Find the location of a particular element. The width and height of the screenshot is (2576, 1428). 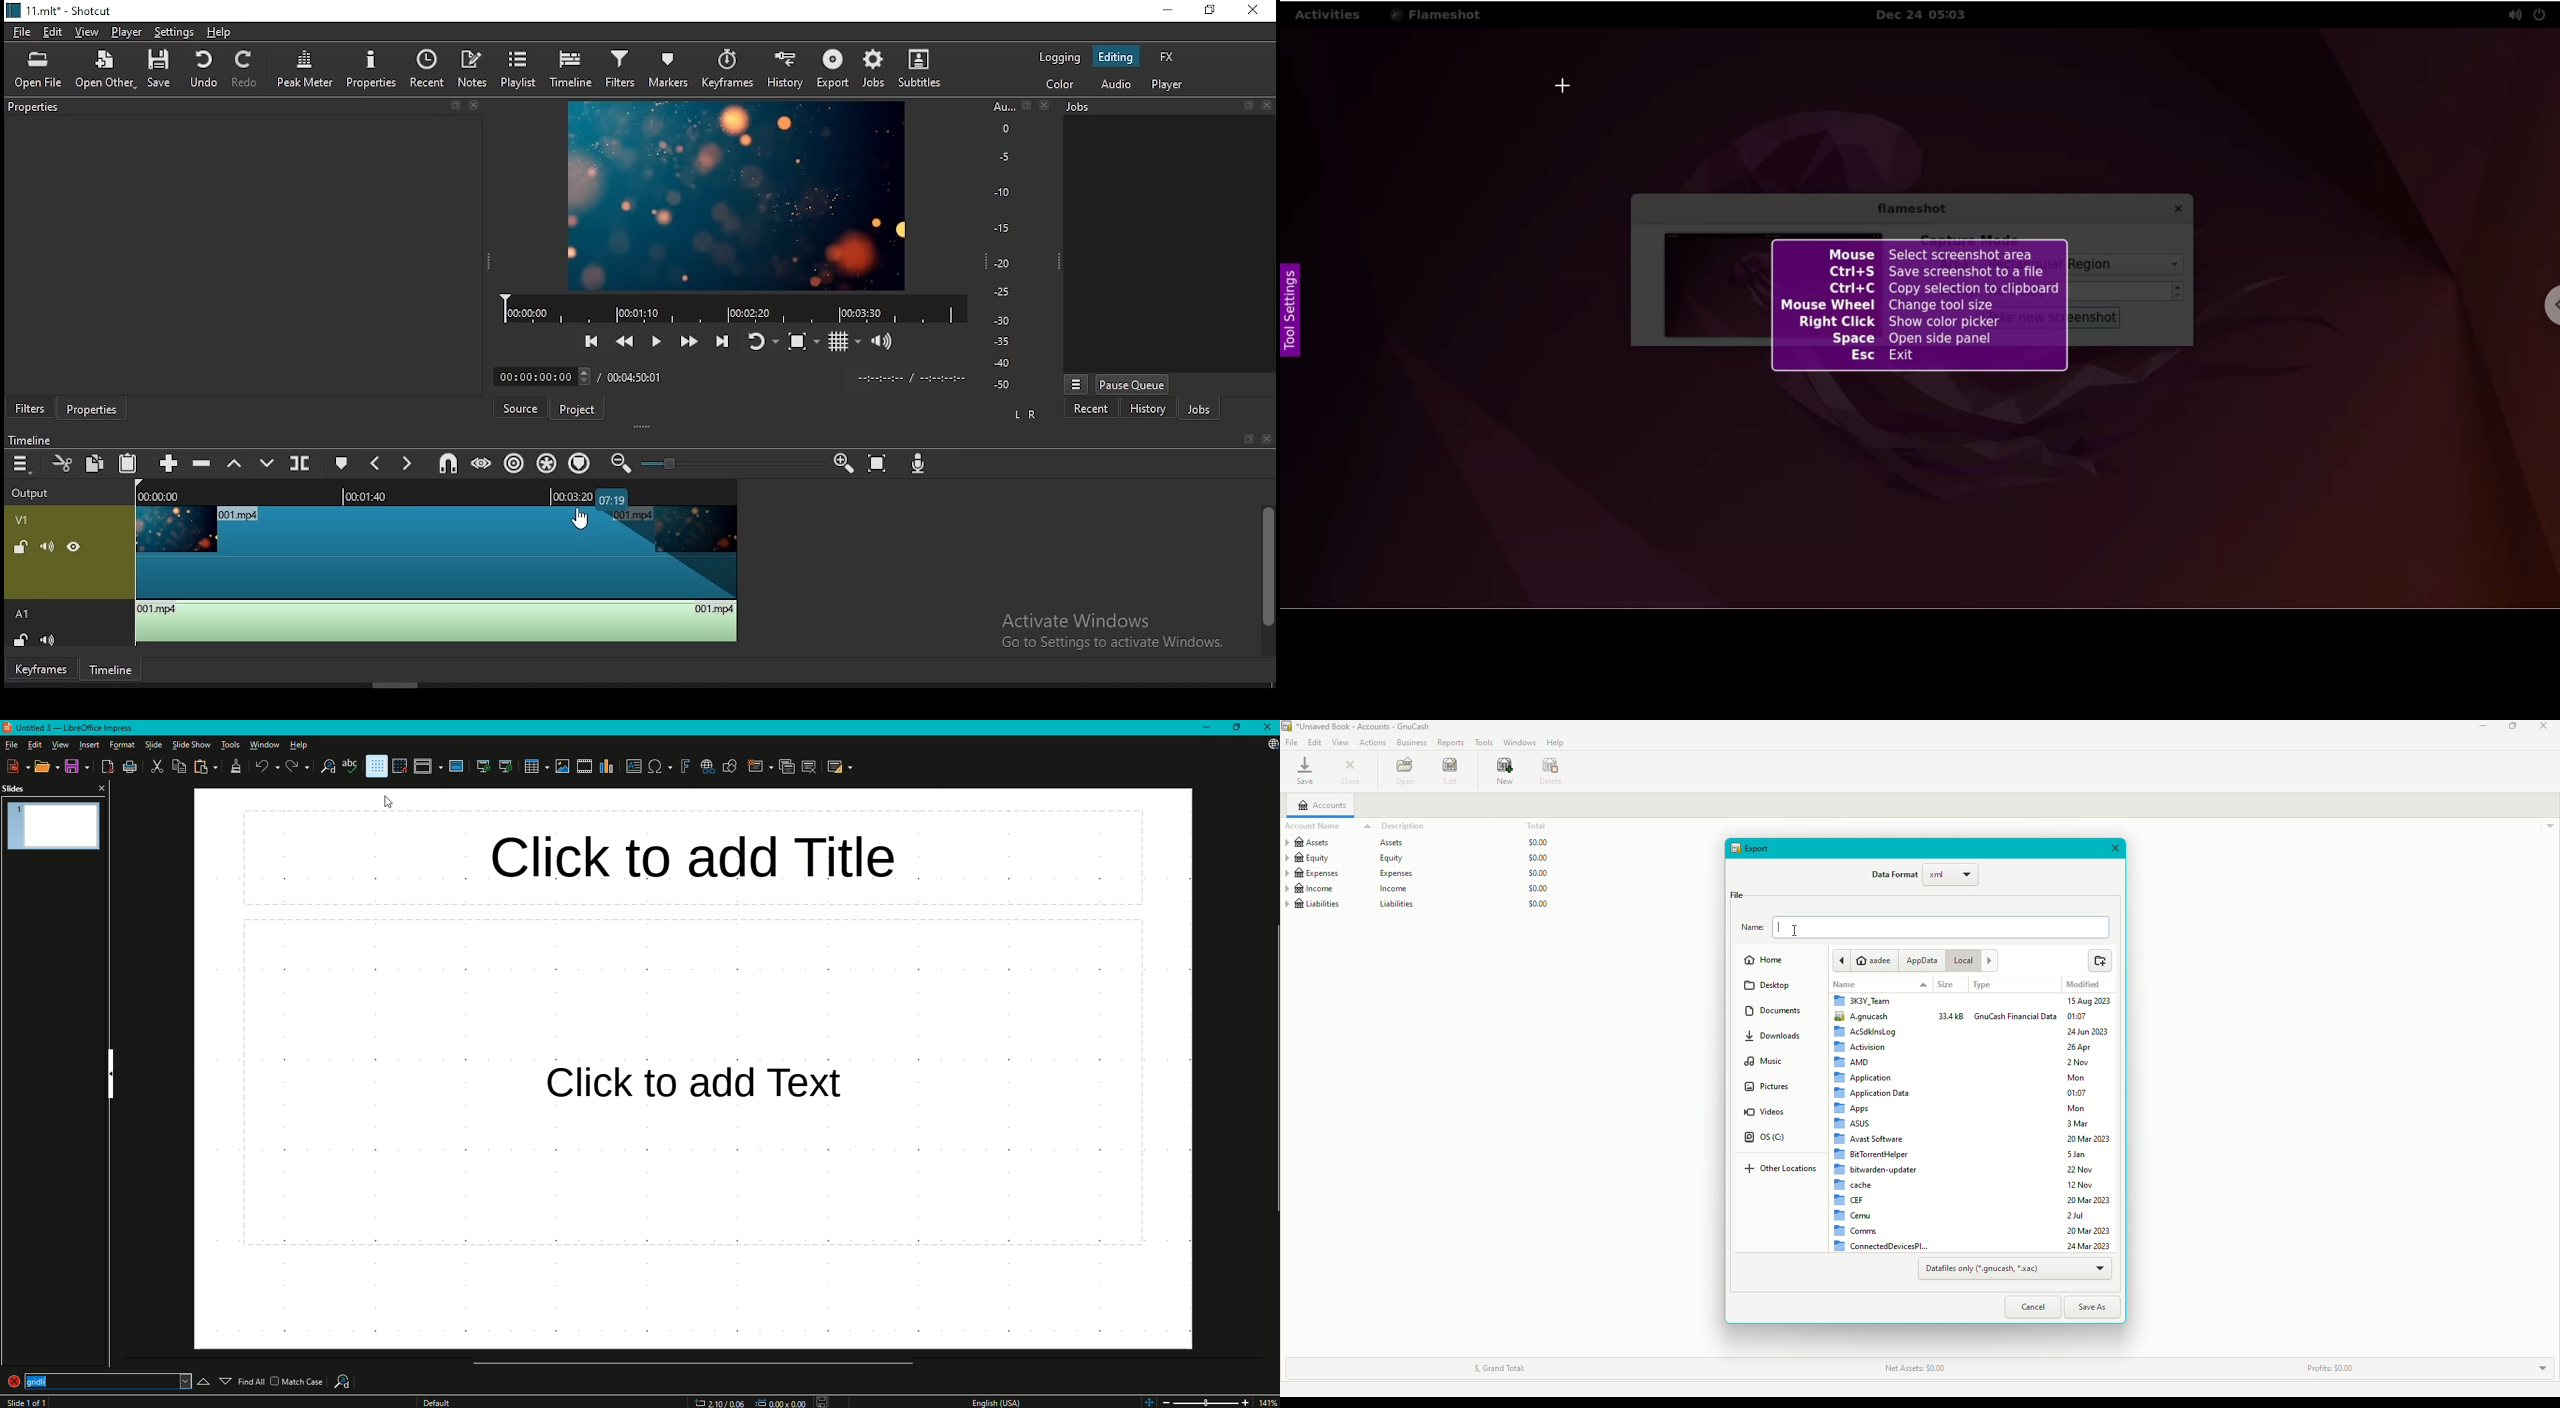

Name is located at coordinates (1844, 986).